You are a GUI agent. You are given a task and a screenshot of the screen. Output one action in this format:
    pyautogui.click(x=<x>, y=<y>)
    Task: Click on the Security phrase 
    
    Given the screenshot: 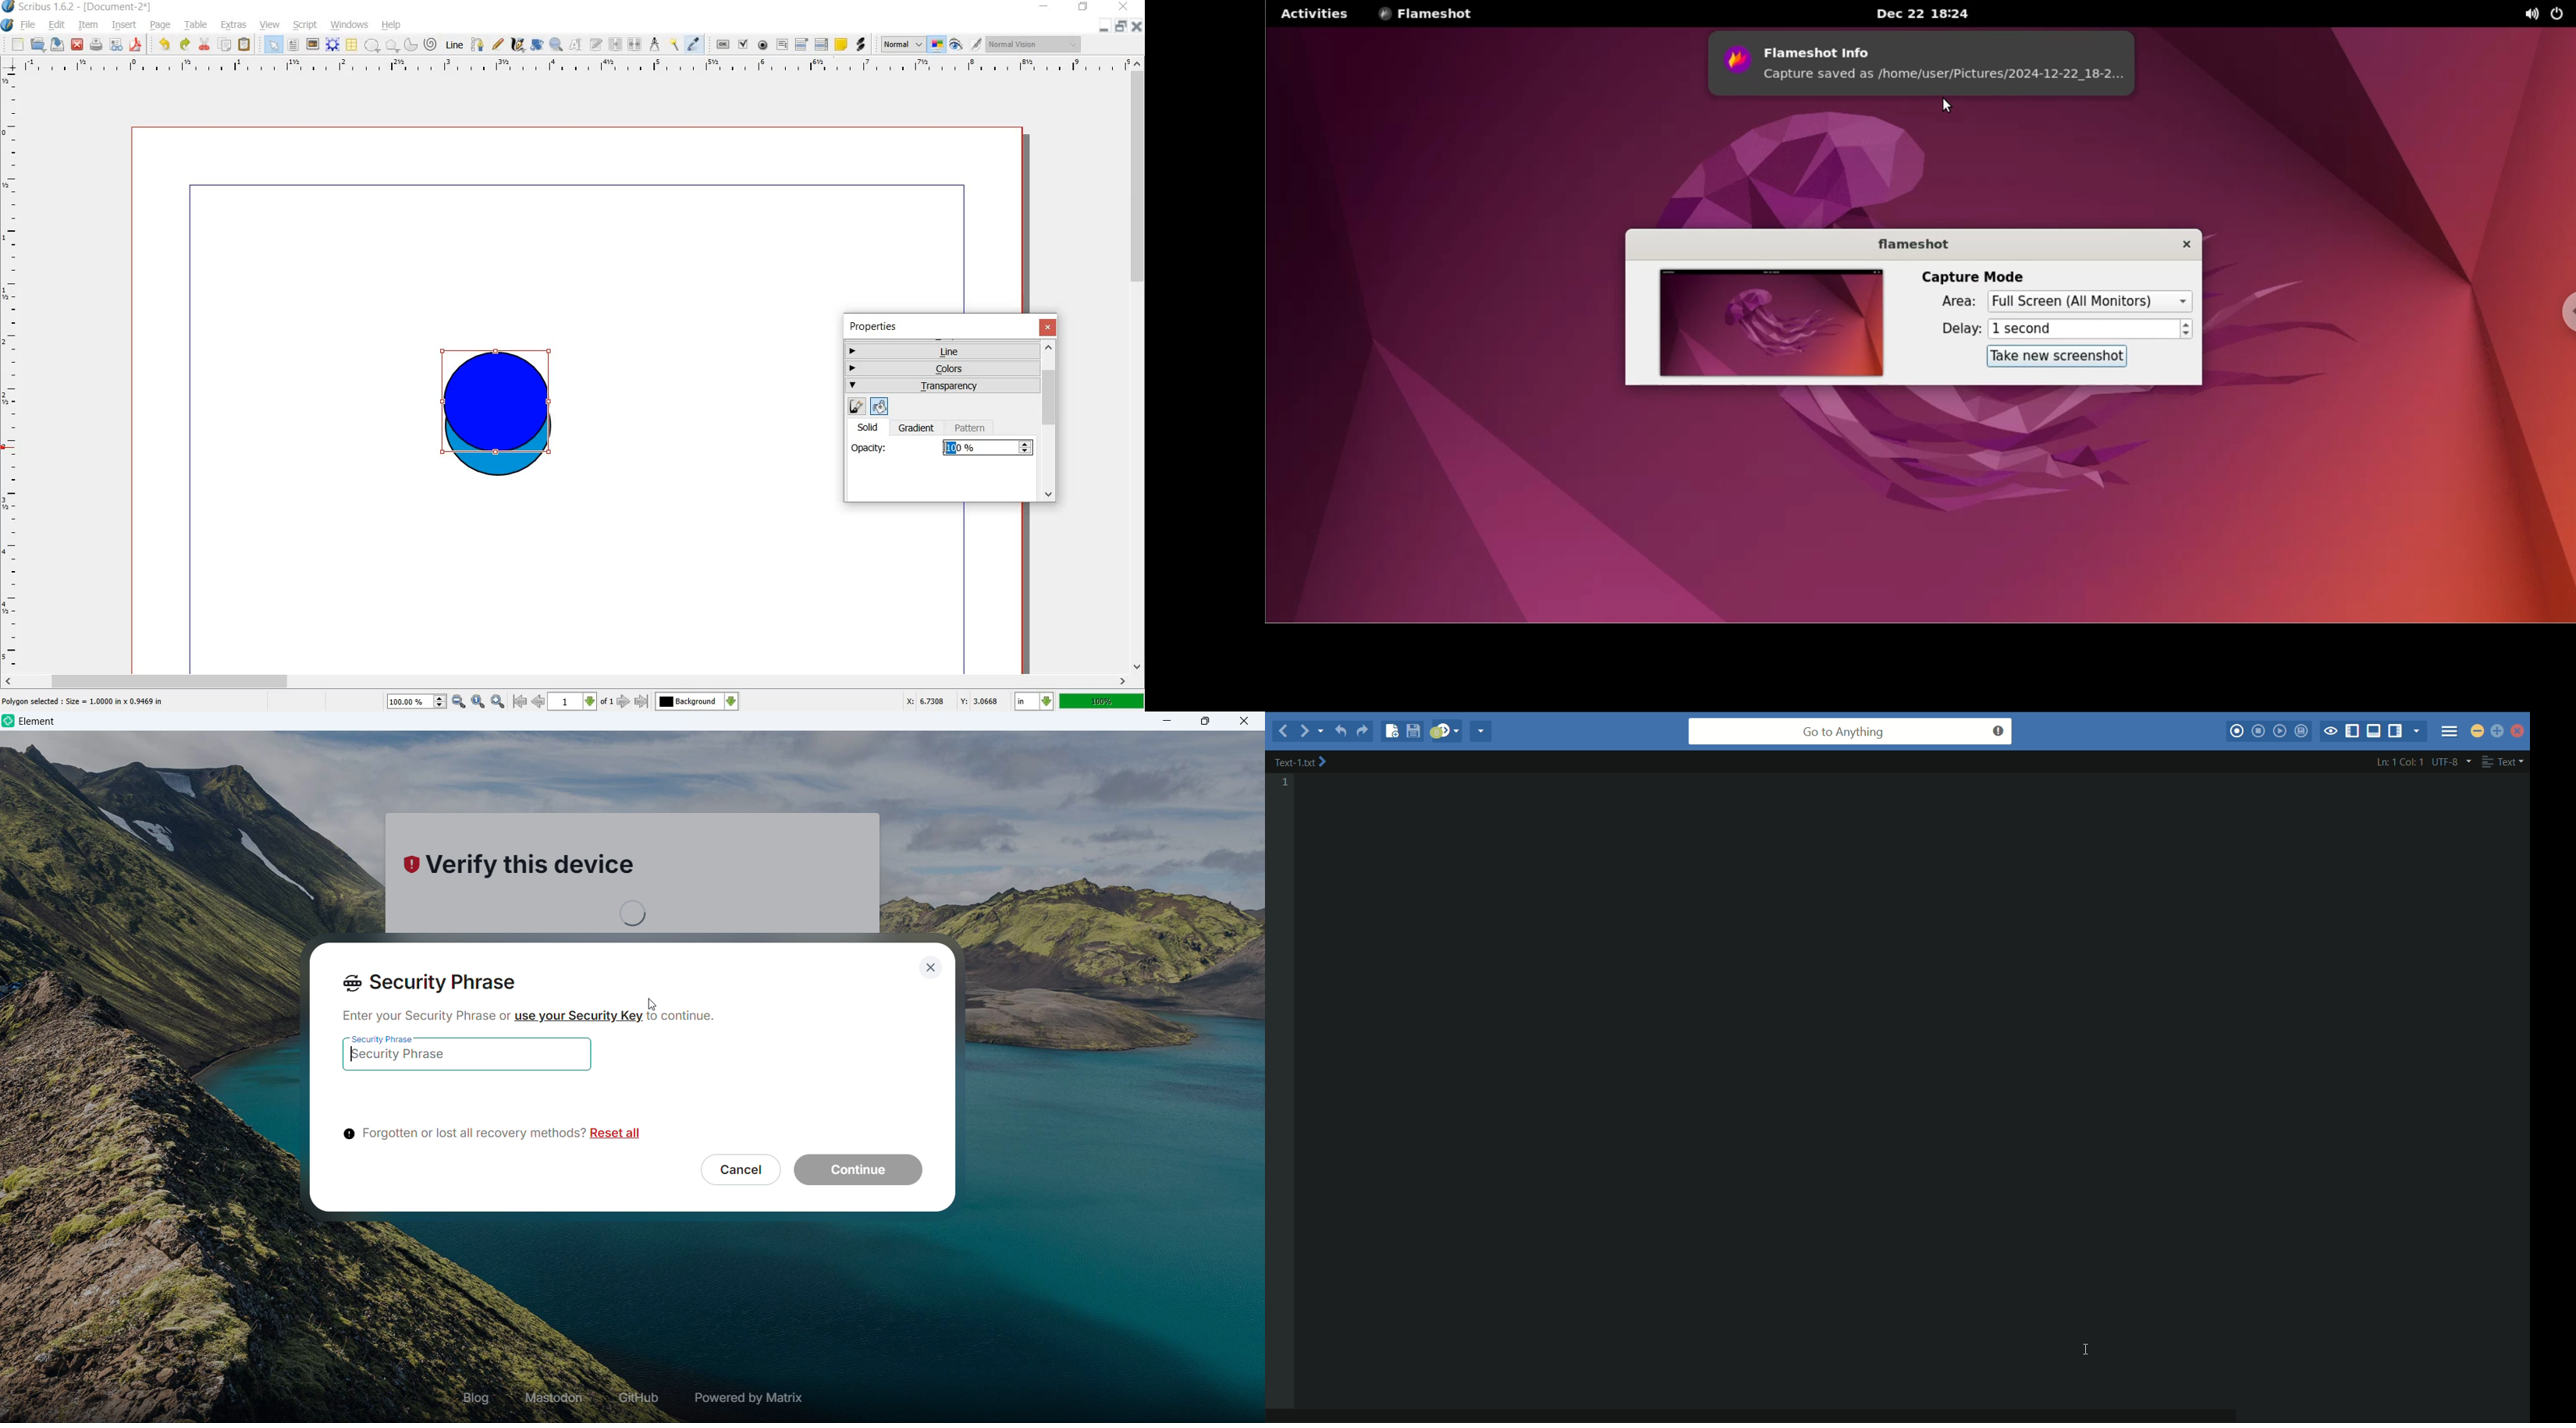 What is the action you would take?
    pyautogui.click(x=430, y=984)
    